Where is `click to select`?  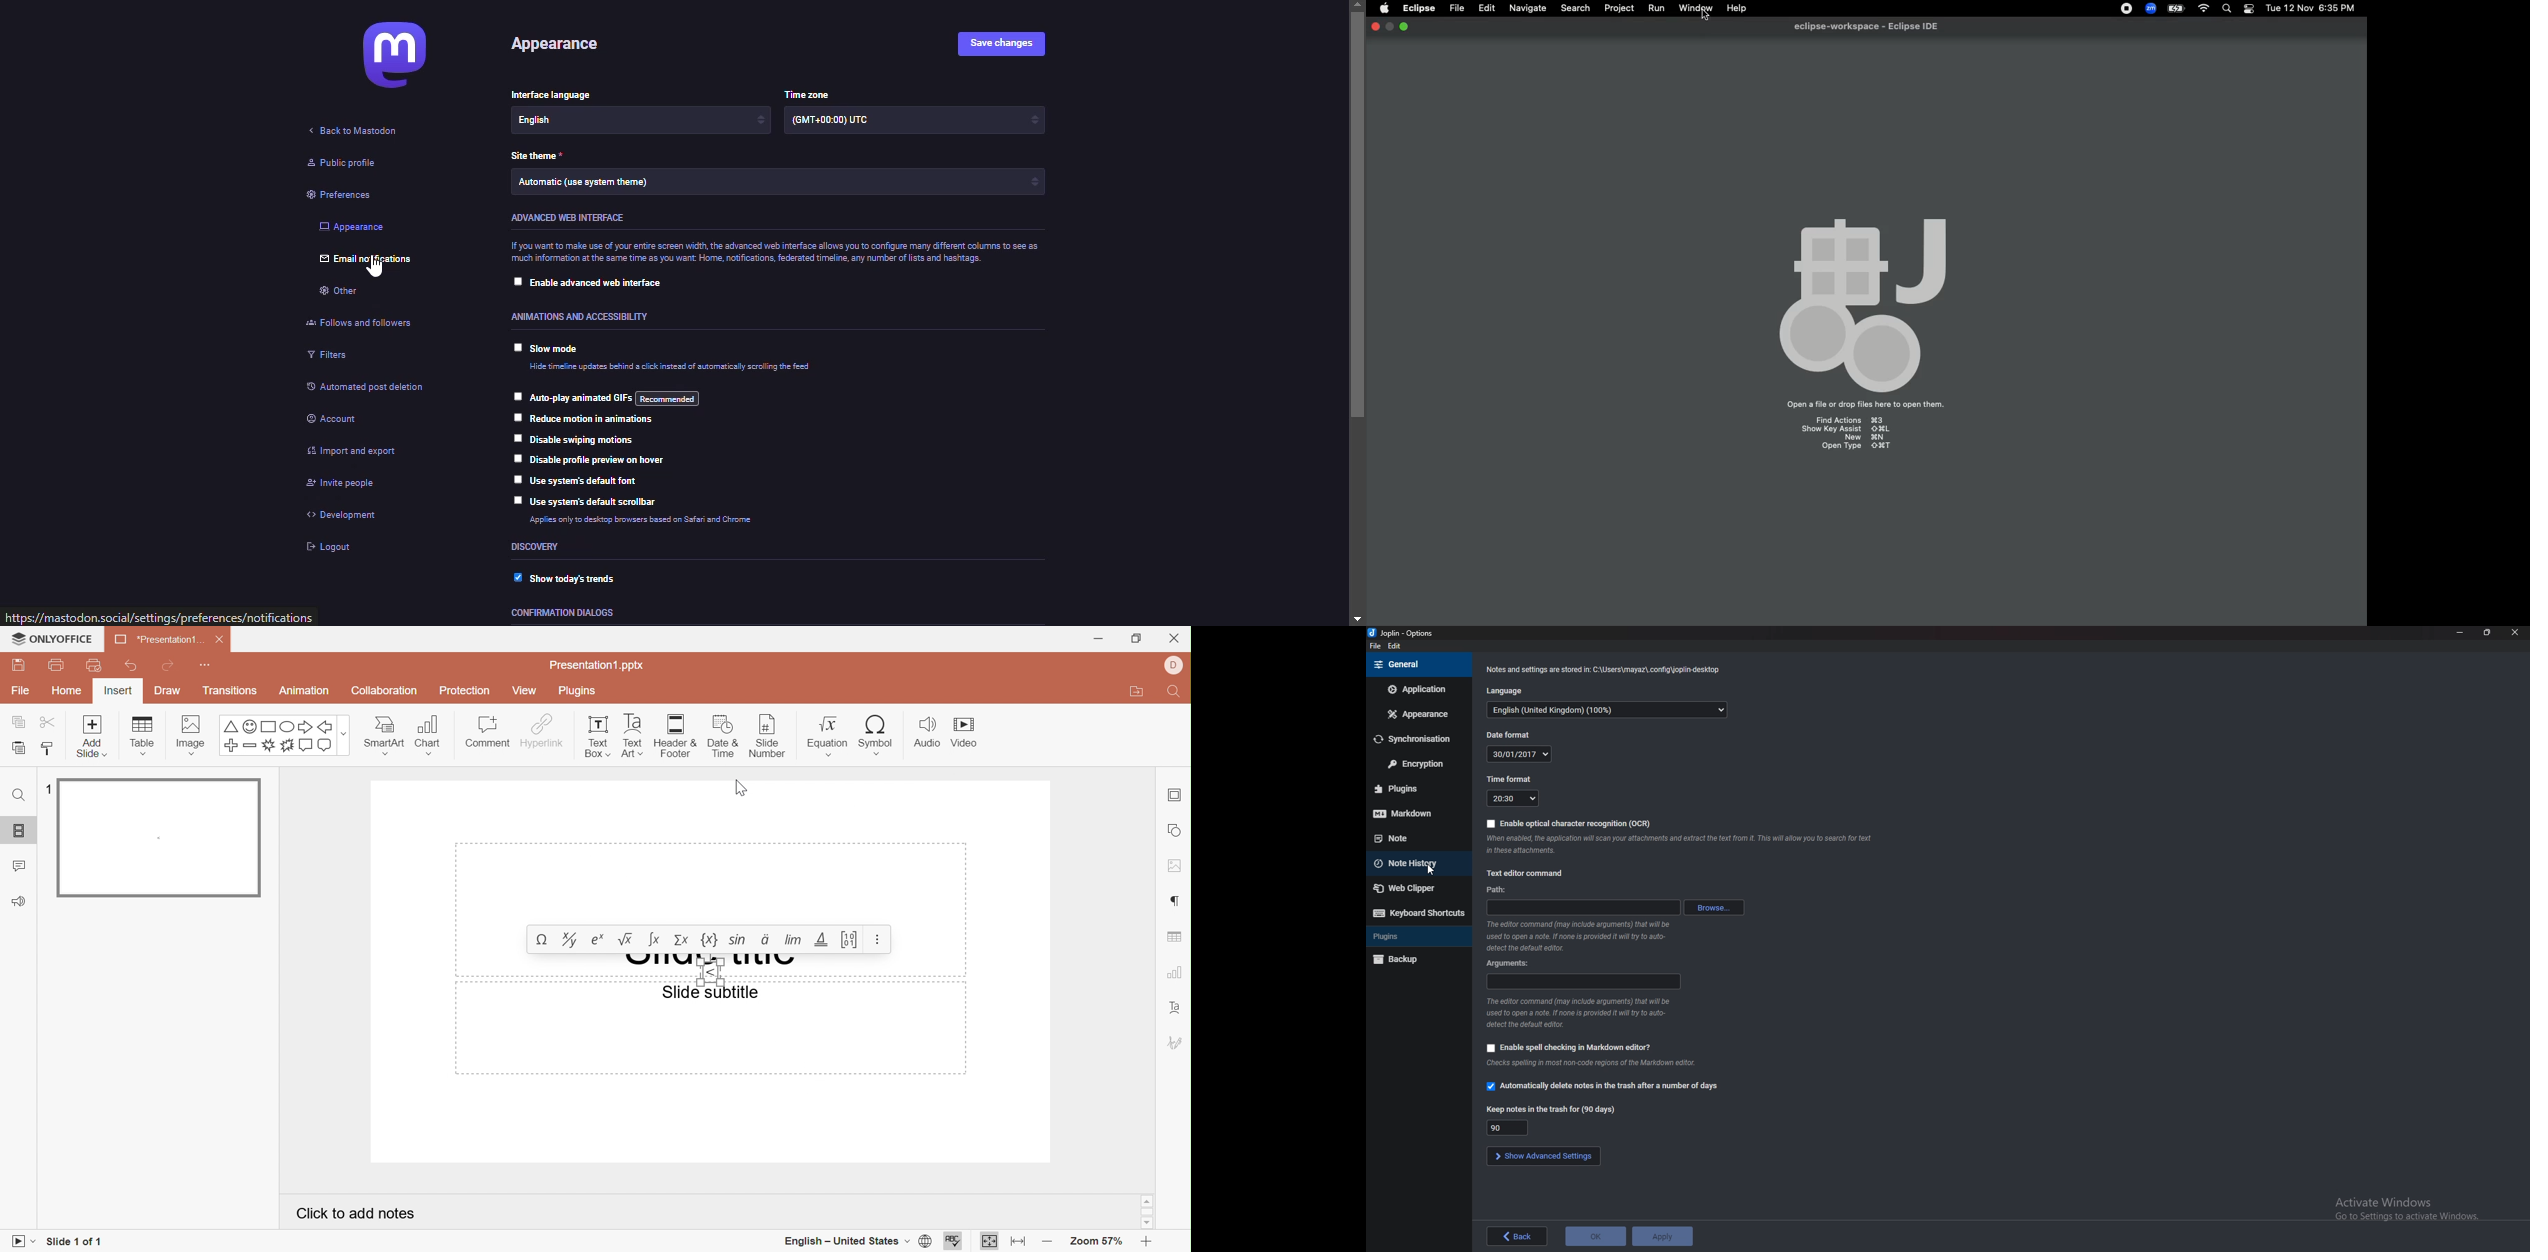 click to select is located at coordinates (515, 436).